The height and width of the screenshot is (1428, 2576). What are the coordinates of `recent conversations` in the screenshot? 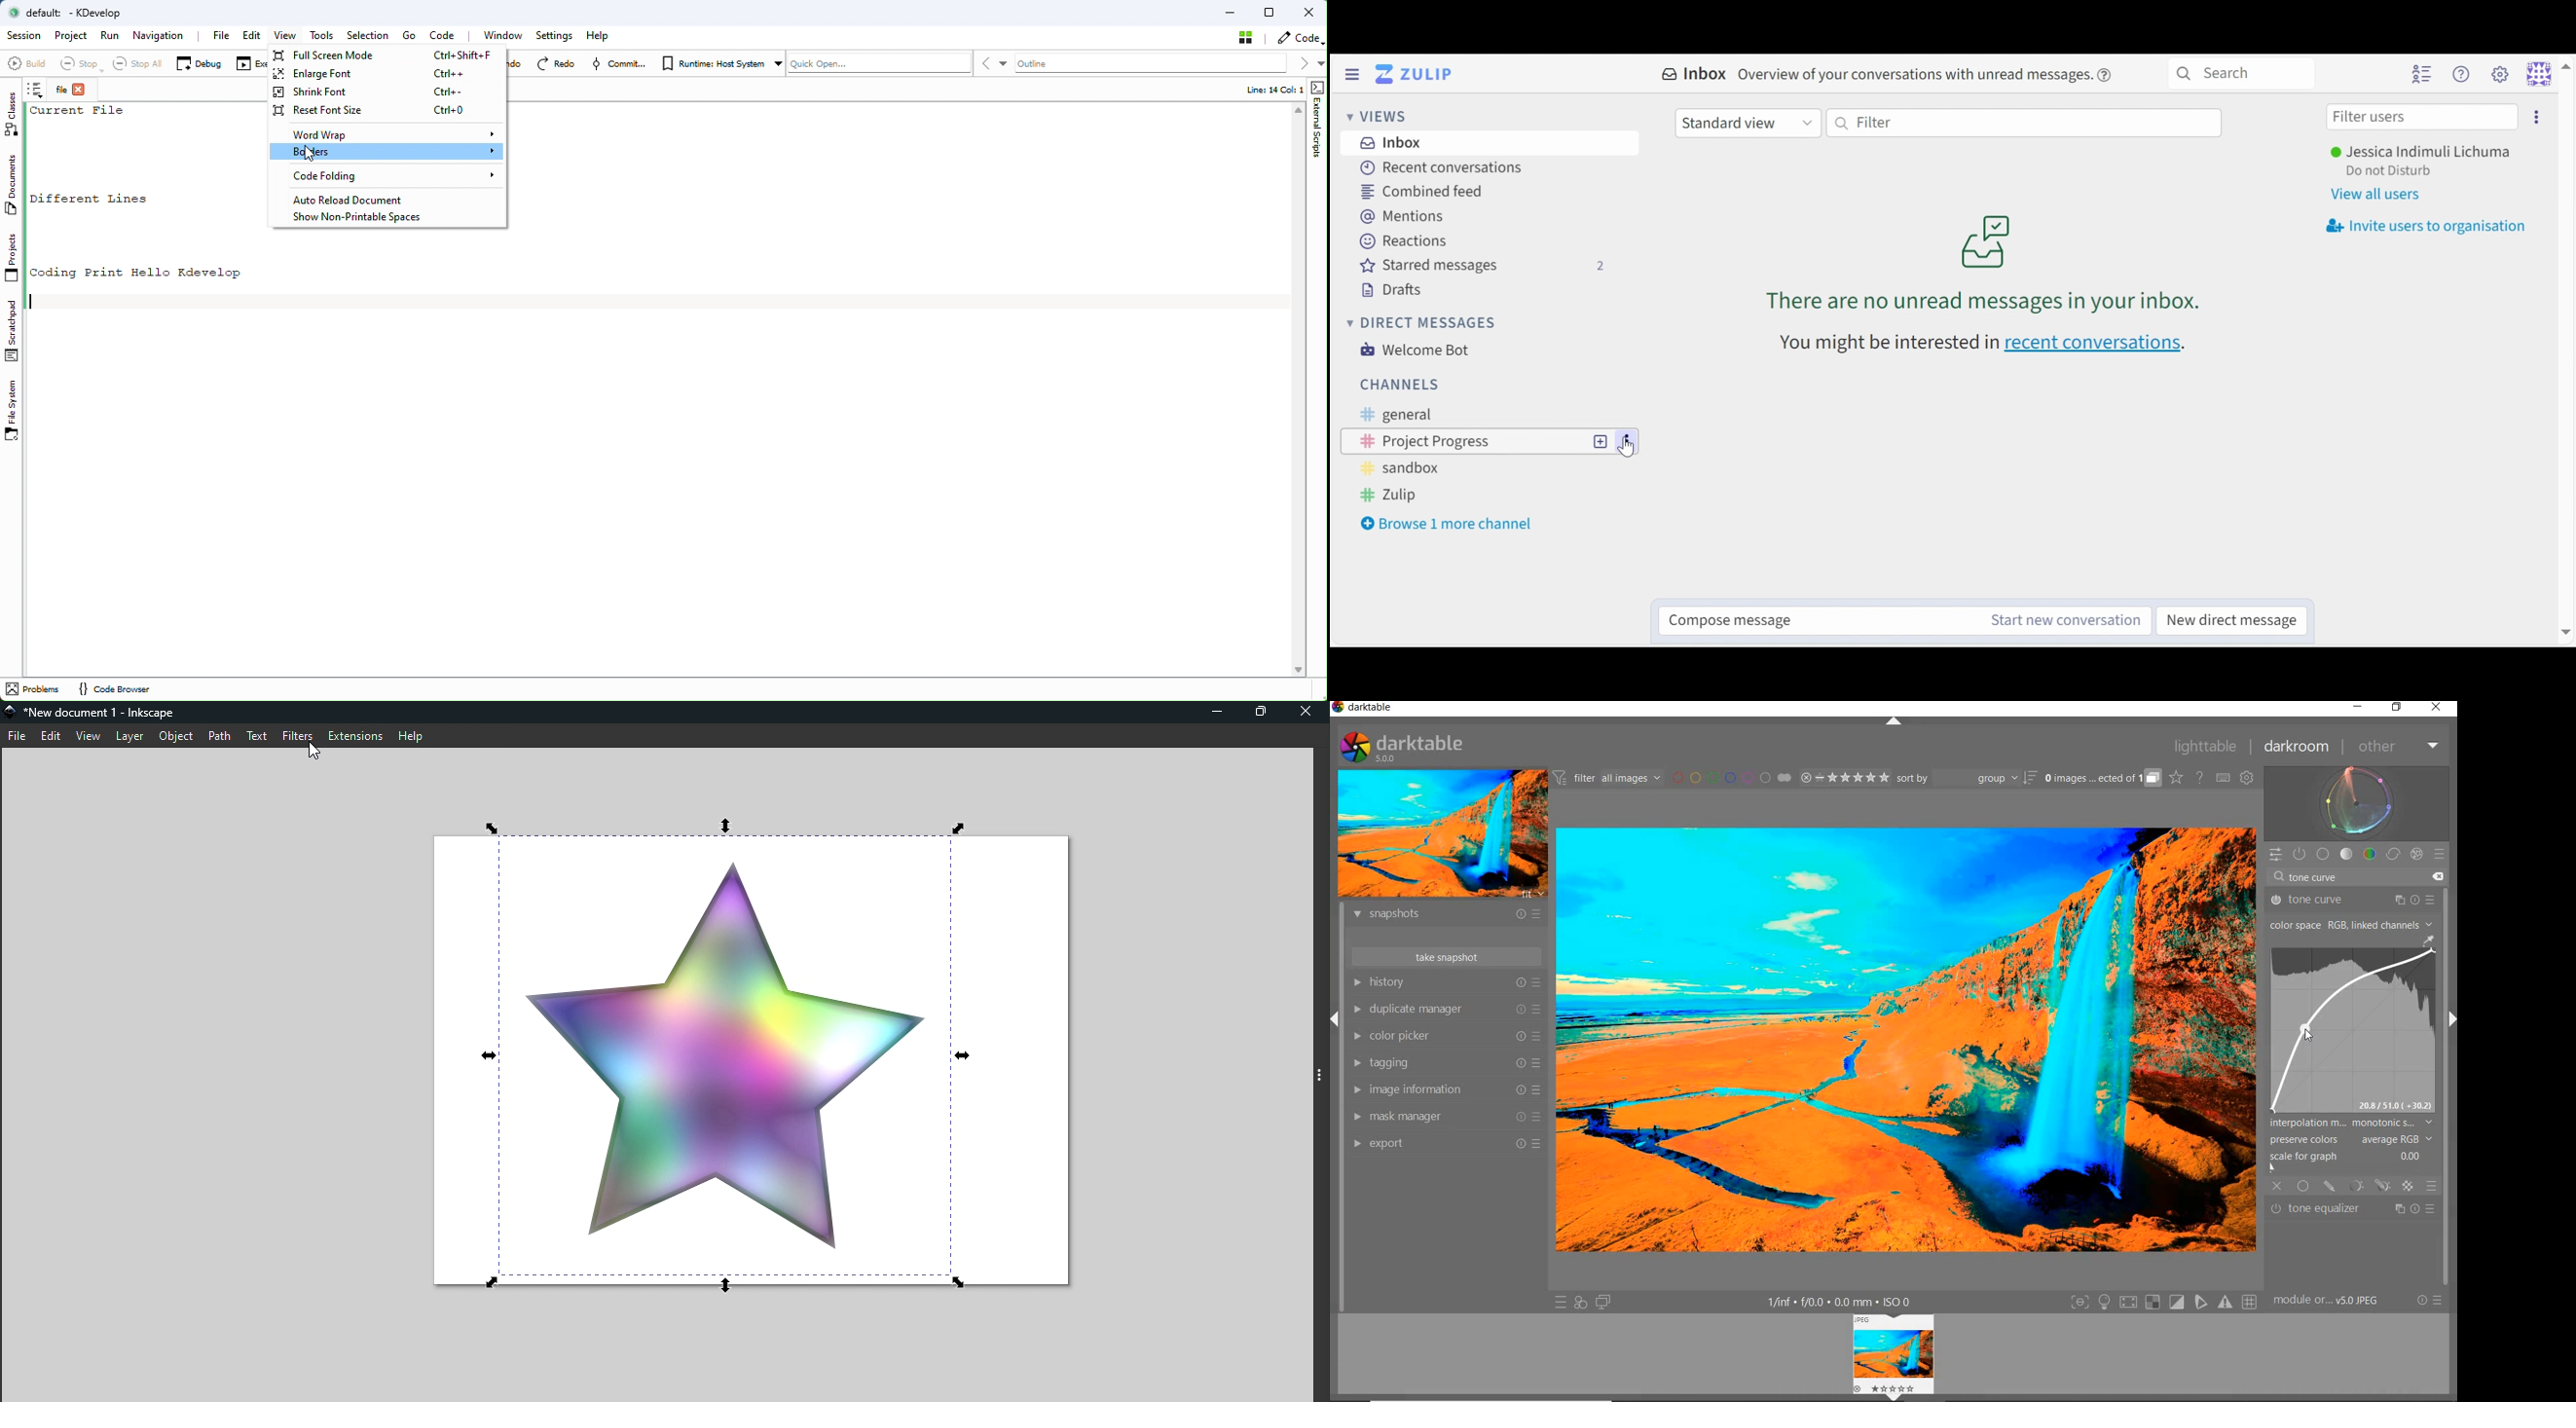 It's located at (1991, 343).